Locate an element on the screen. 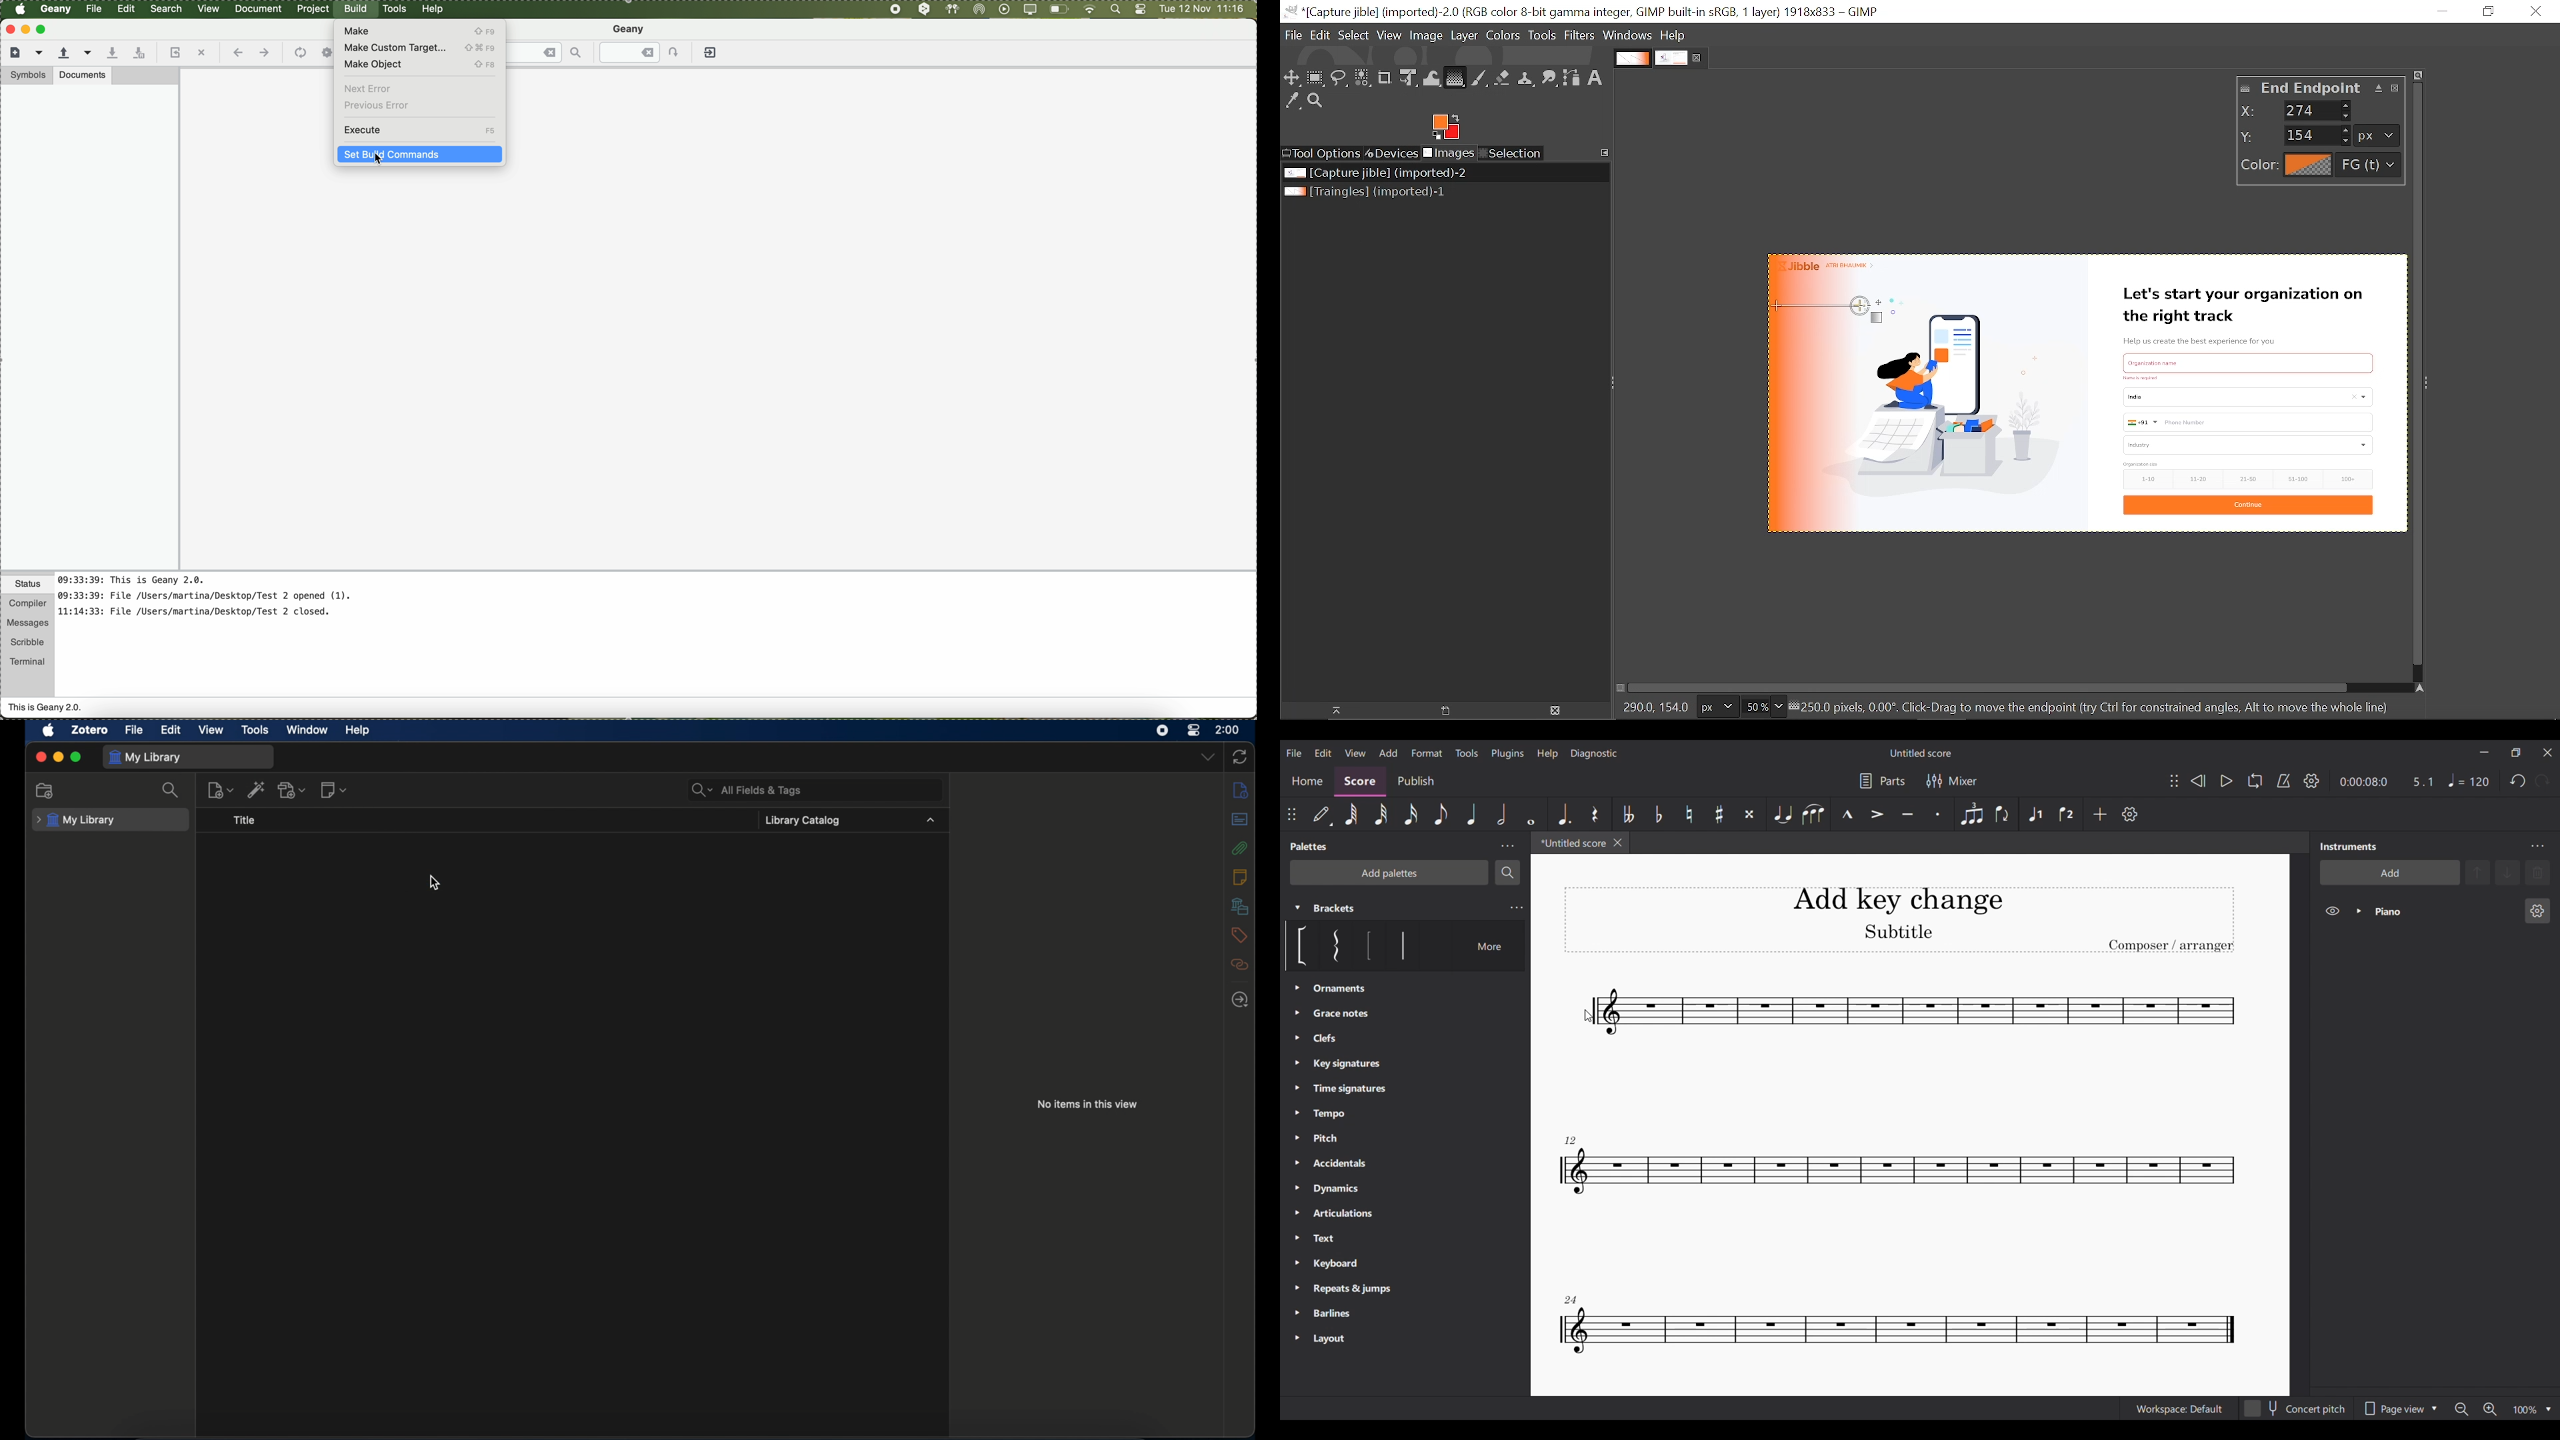 This screenshot has height=1456, width=2576. locate is located at coordinates (1240, 1000).